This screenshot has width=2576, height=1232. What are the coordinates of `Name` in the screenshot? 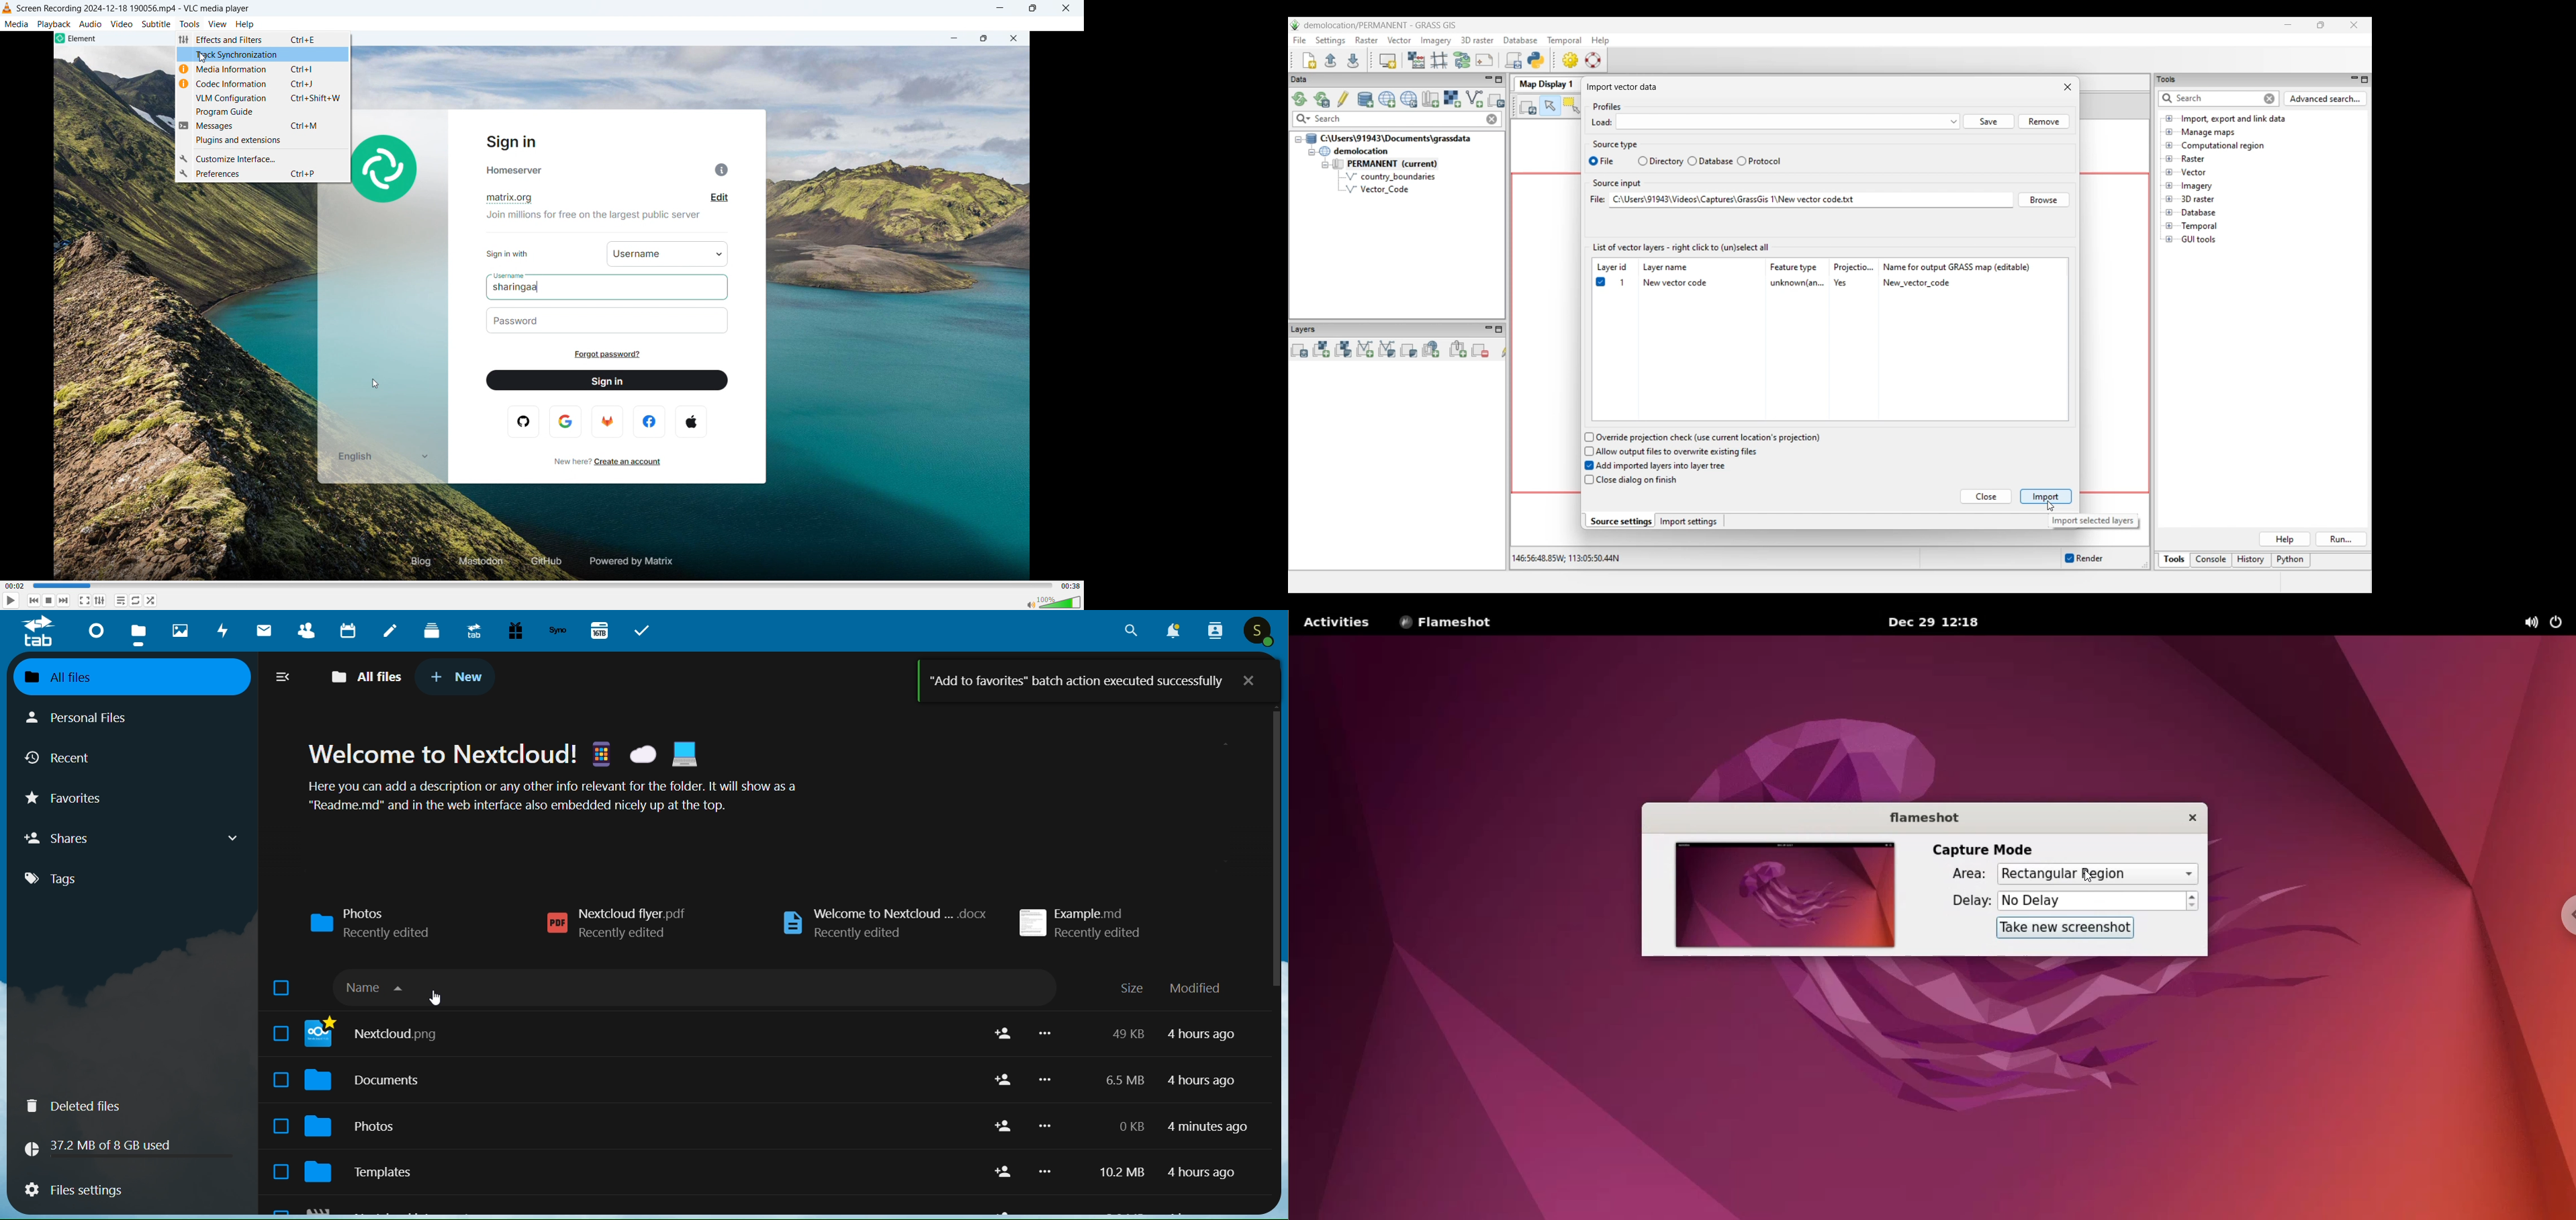 It's located at (692, 986).